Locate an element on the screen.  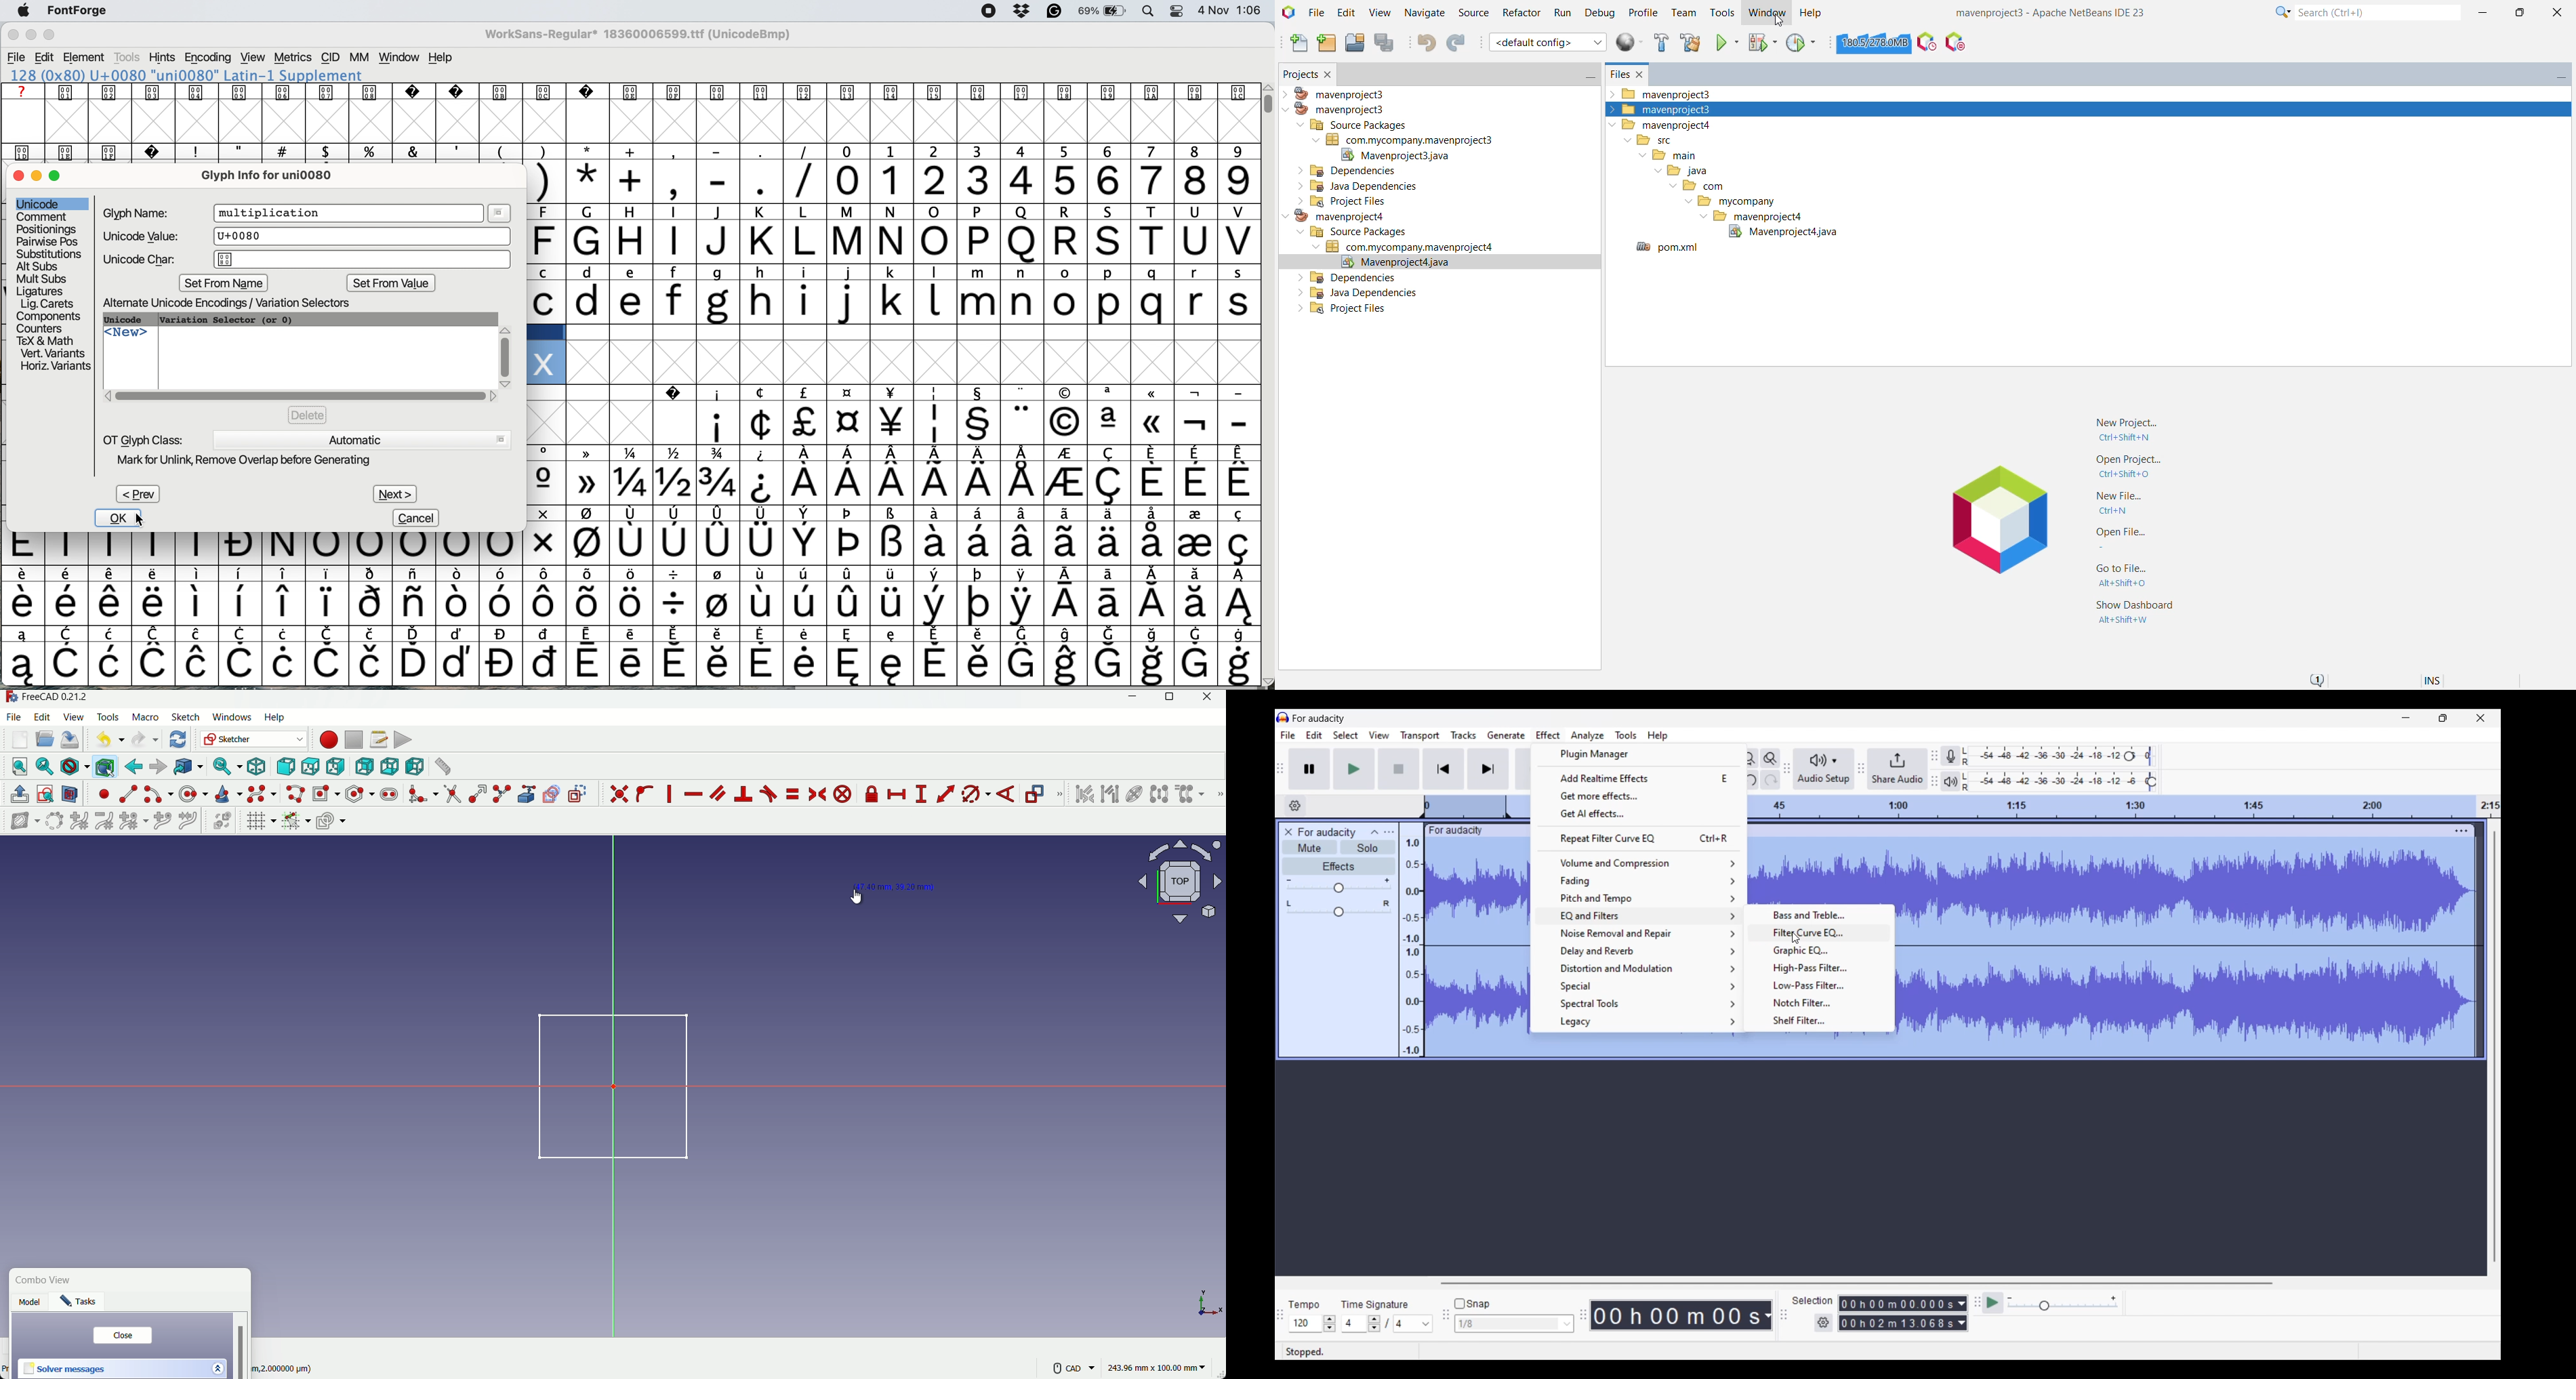
unicode is located at coordinates (40, 203).